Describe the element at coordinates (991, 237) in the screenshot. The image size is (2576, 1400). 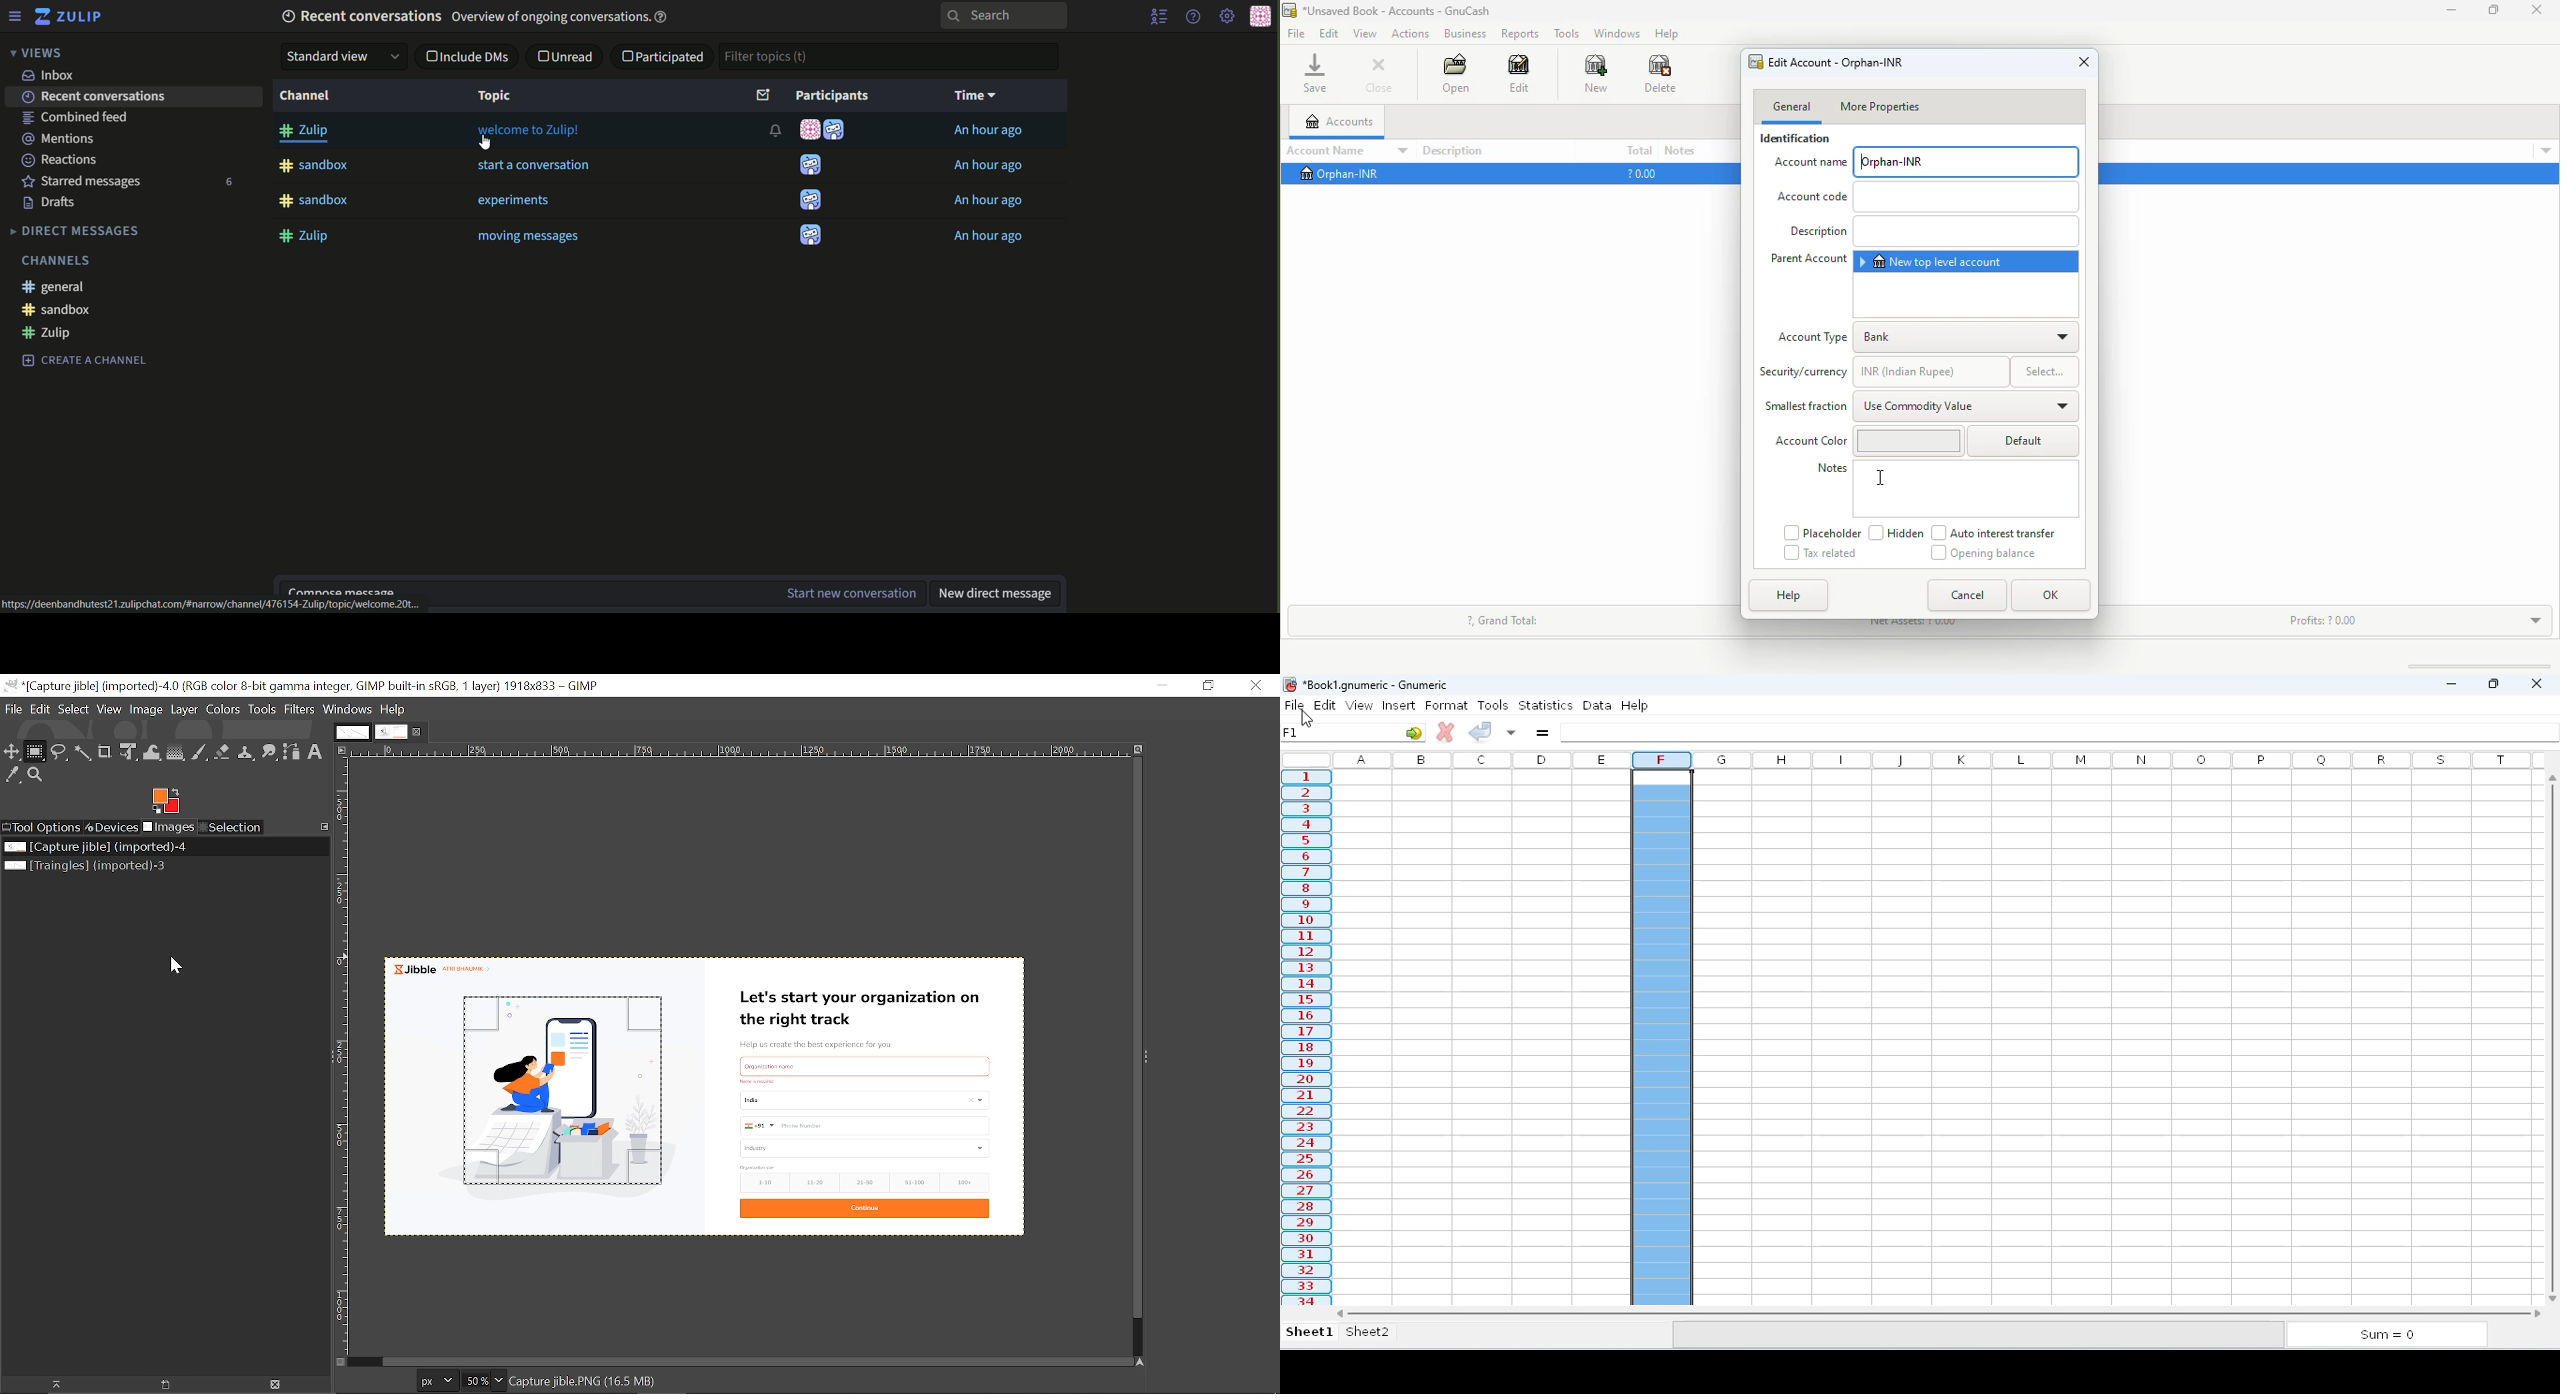
I see `text` at that location.